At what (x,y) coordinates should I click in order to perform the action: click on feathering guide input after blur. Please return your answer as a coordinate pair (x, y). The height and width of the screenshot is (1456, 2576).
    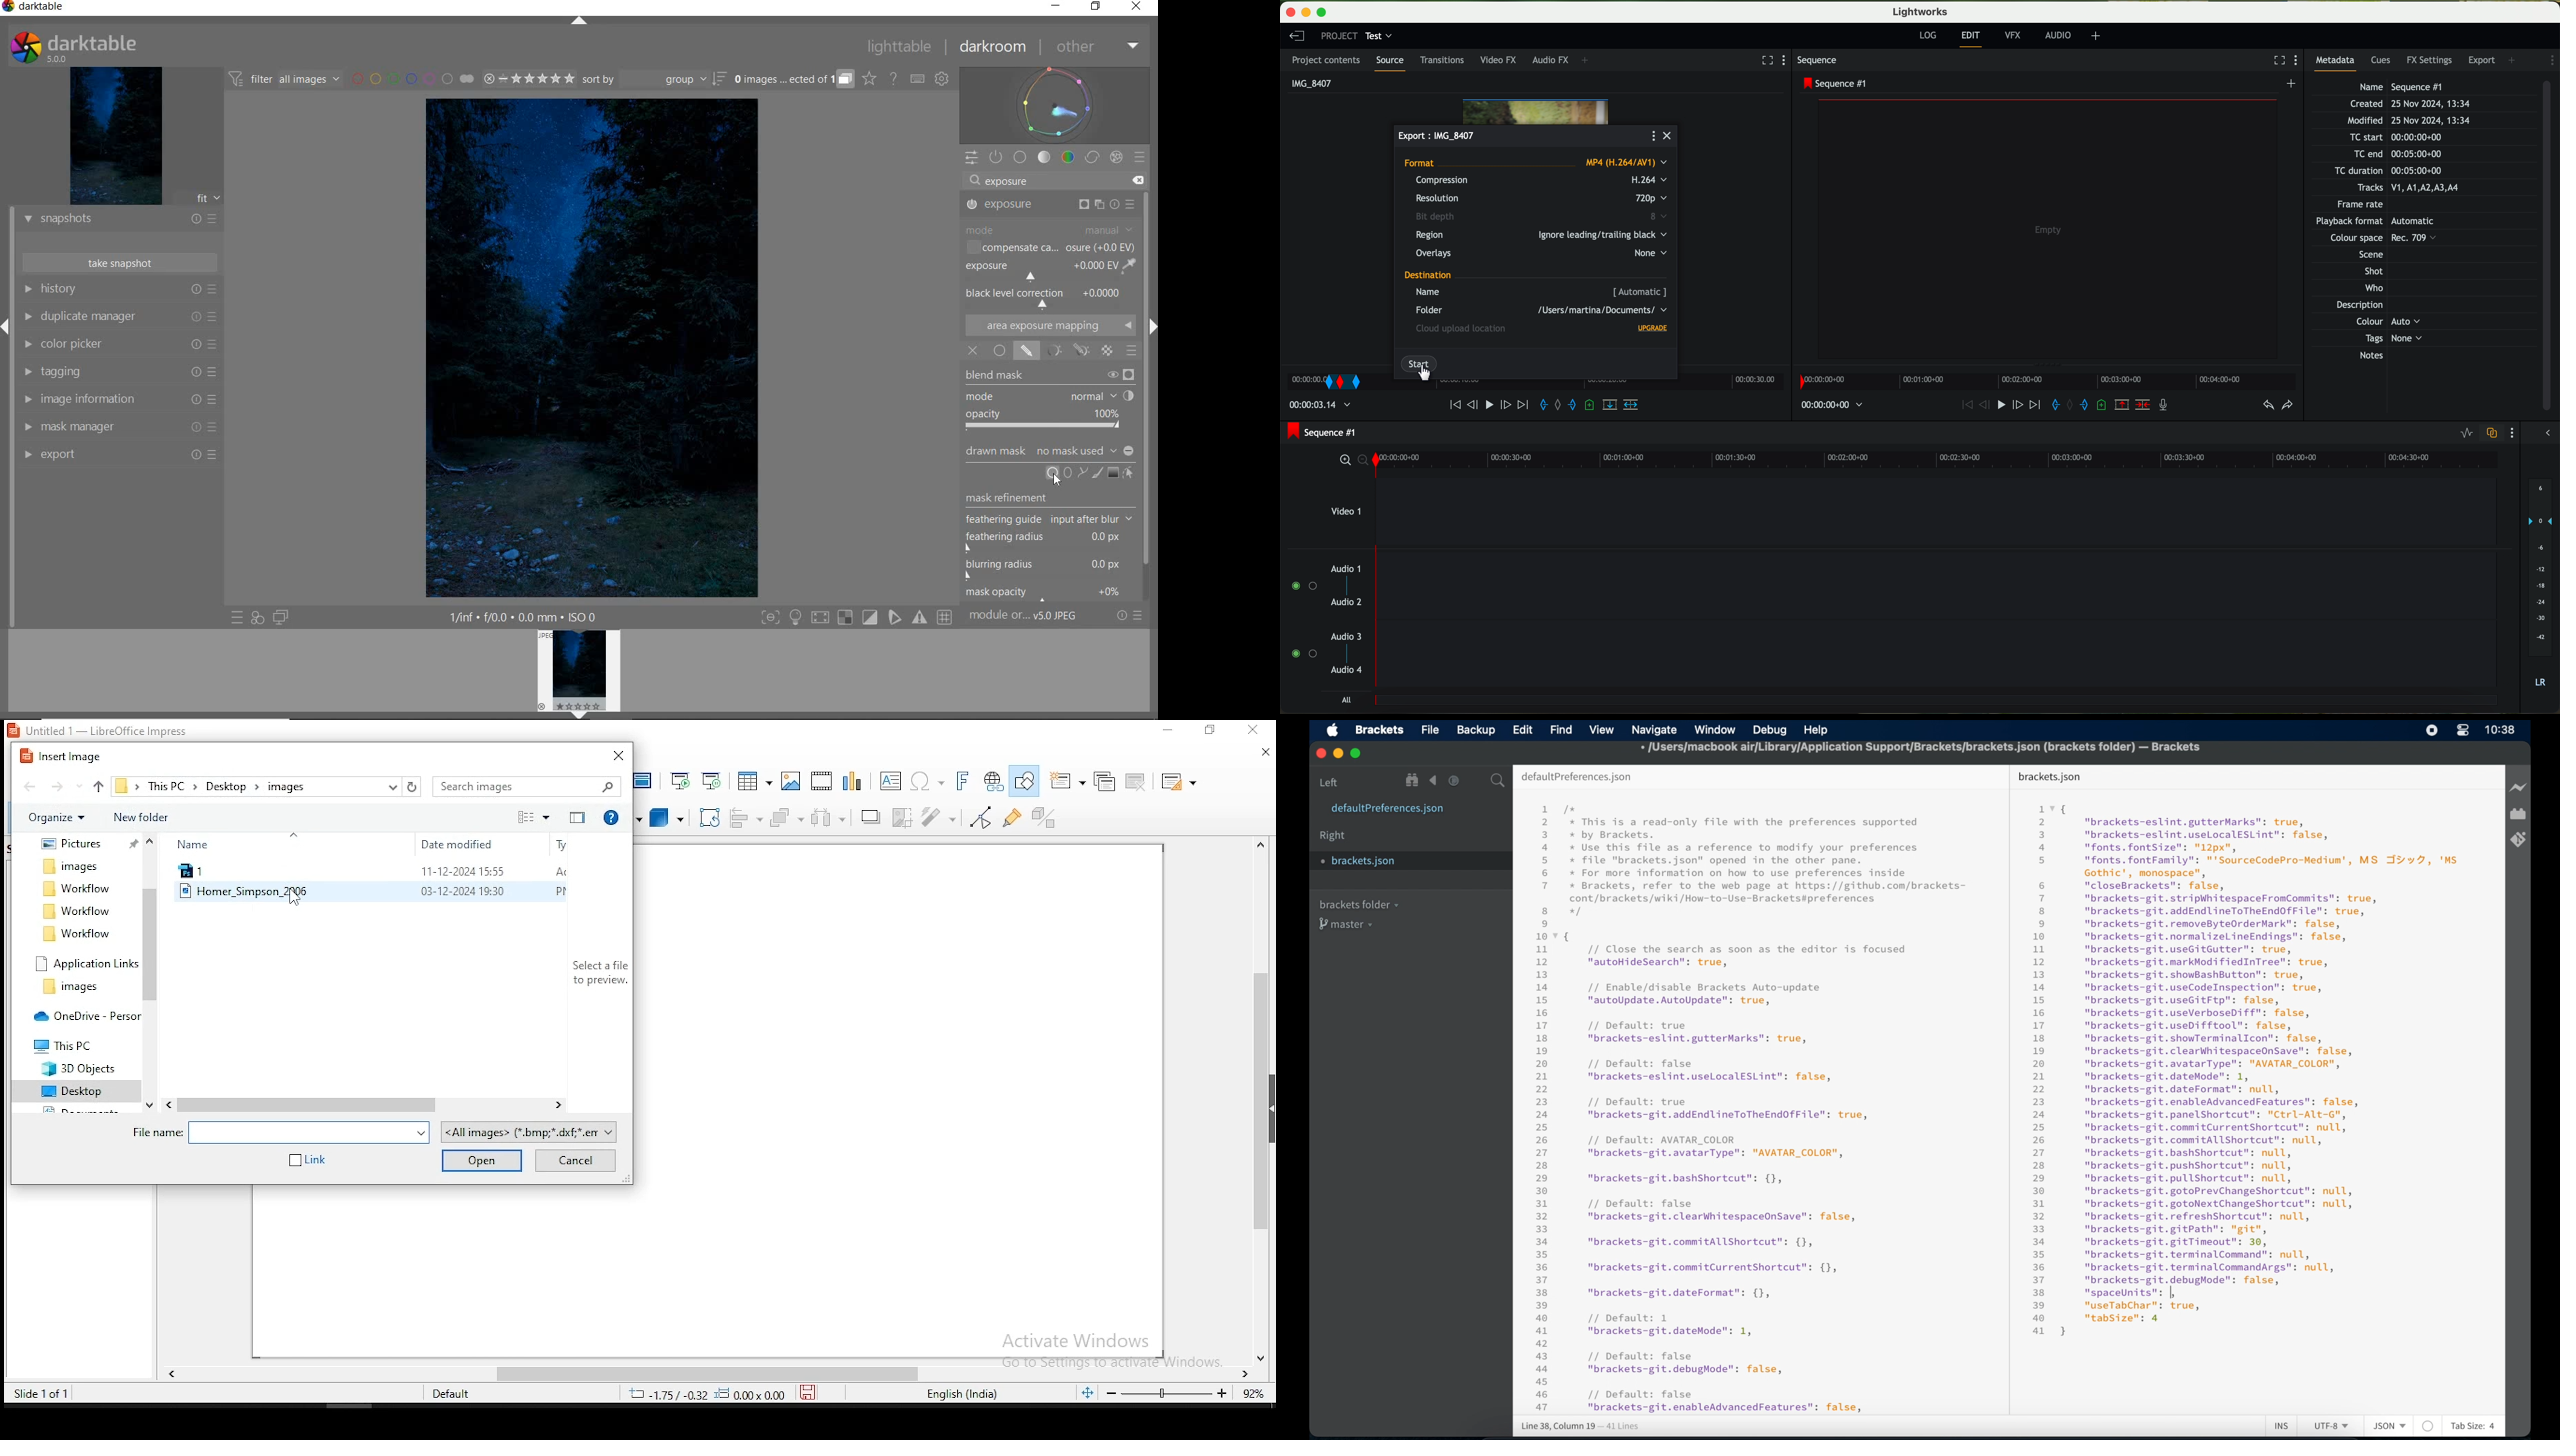
    Looking at the image, I should click on (1050, 519).